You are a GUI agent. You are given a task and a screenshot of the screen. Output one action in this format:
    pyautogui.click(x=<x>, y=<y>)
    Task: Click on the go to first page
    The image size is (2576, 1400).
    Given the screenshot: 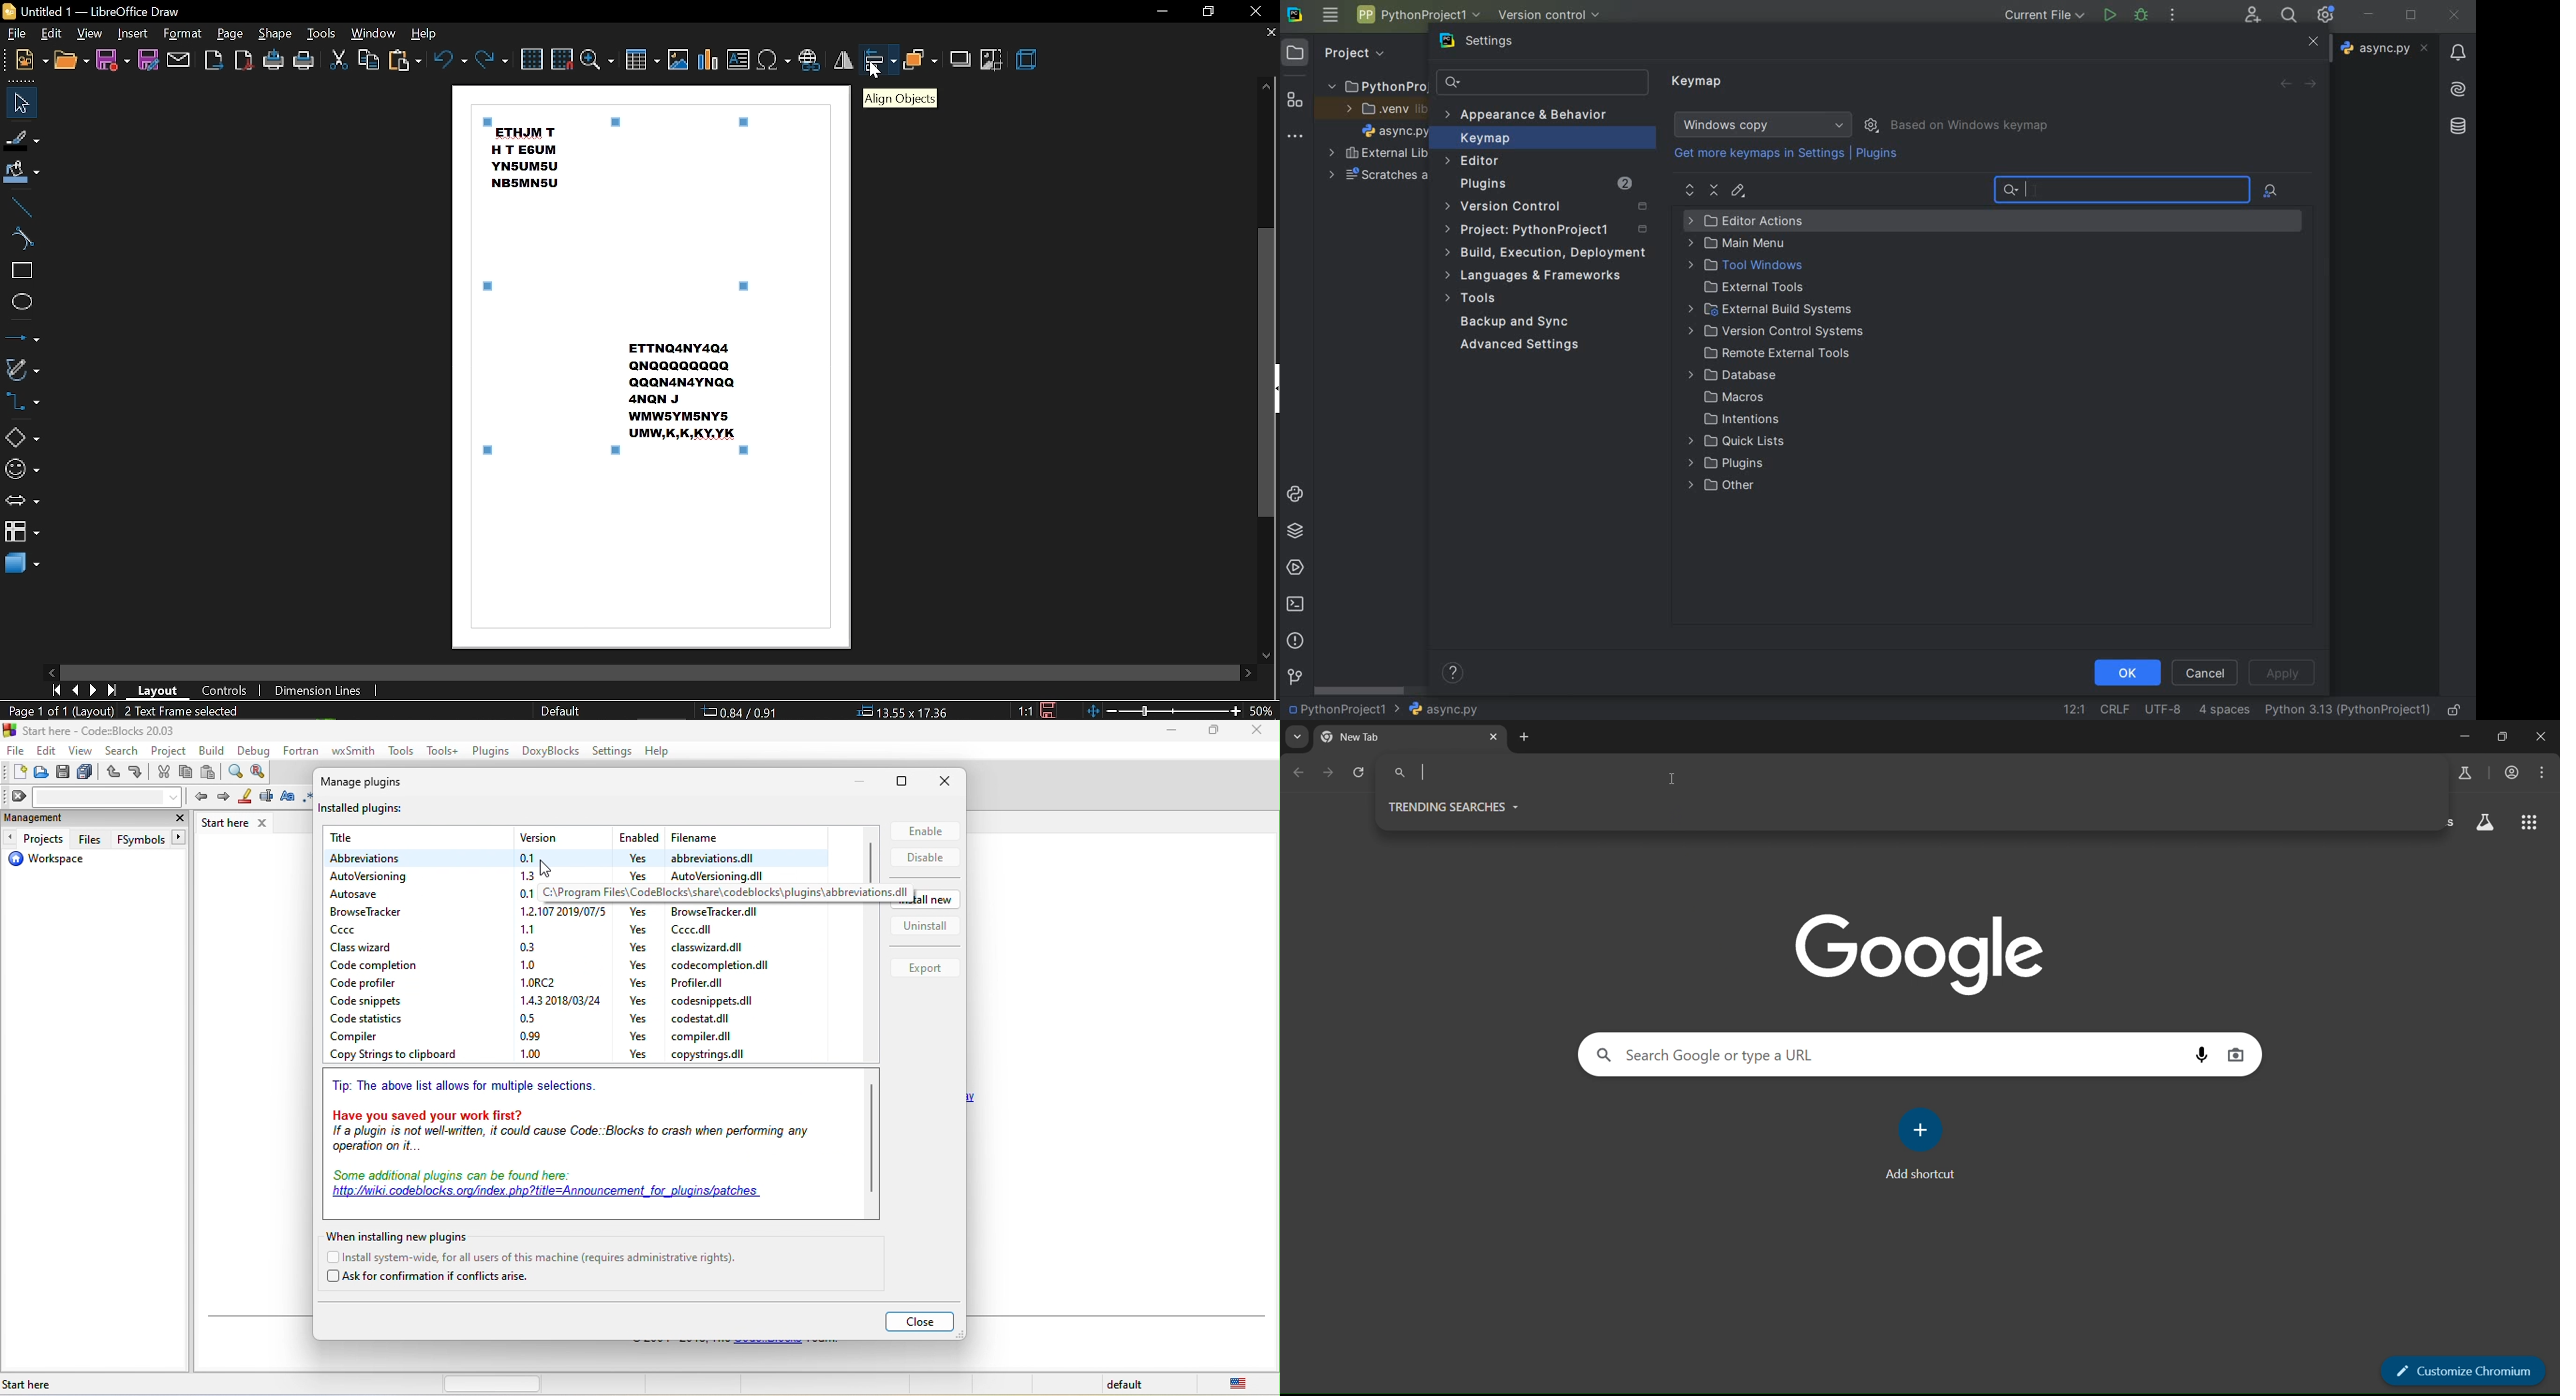 What is the action you would take?
    pyautogui.click(x=56, y=691)
    